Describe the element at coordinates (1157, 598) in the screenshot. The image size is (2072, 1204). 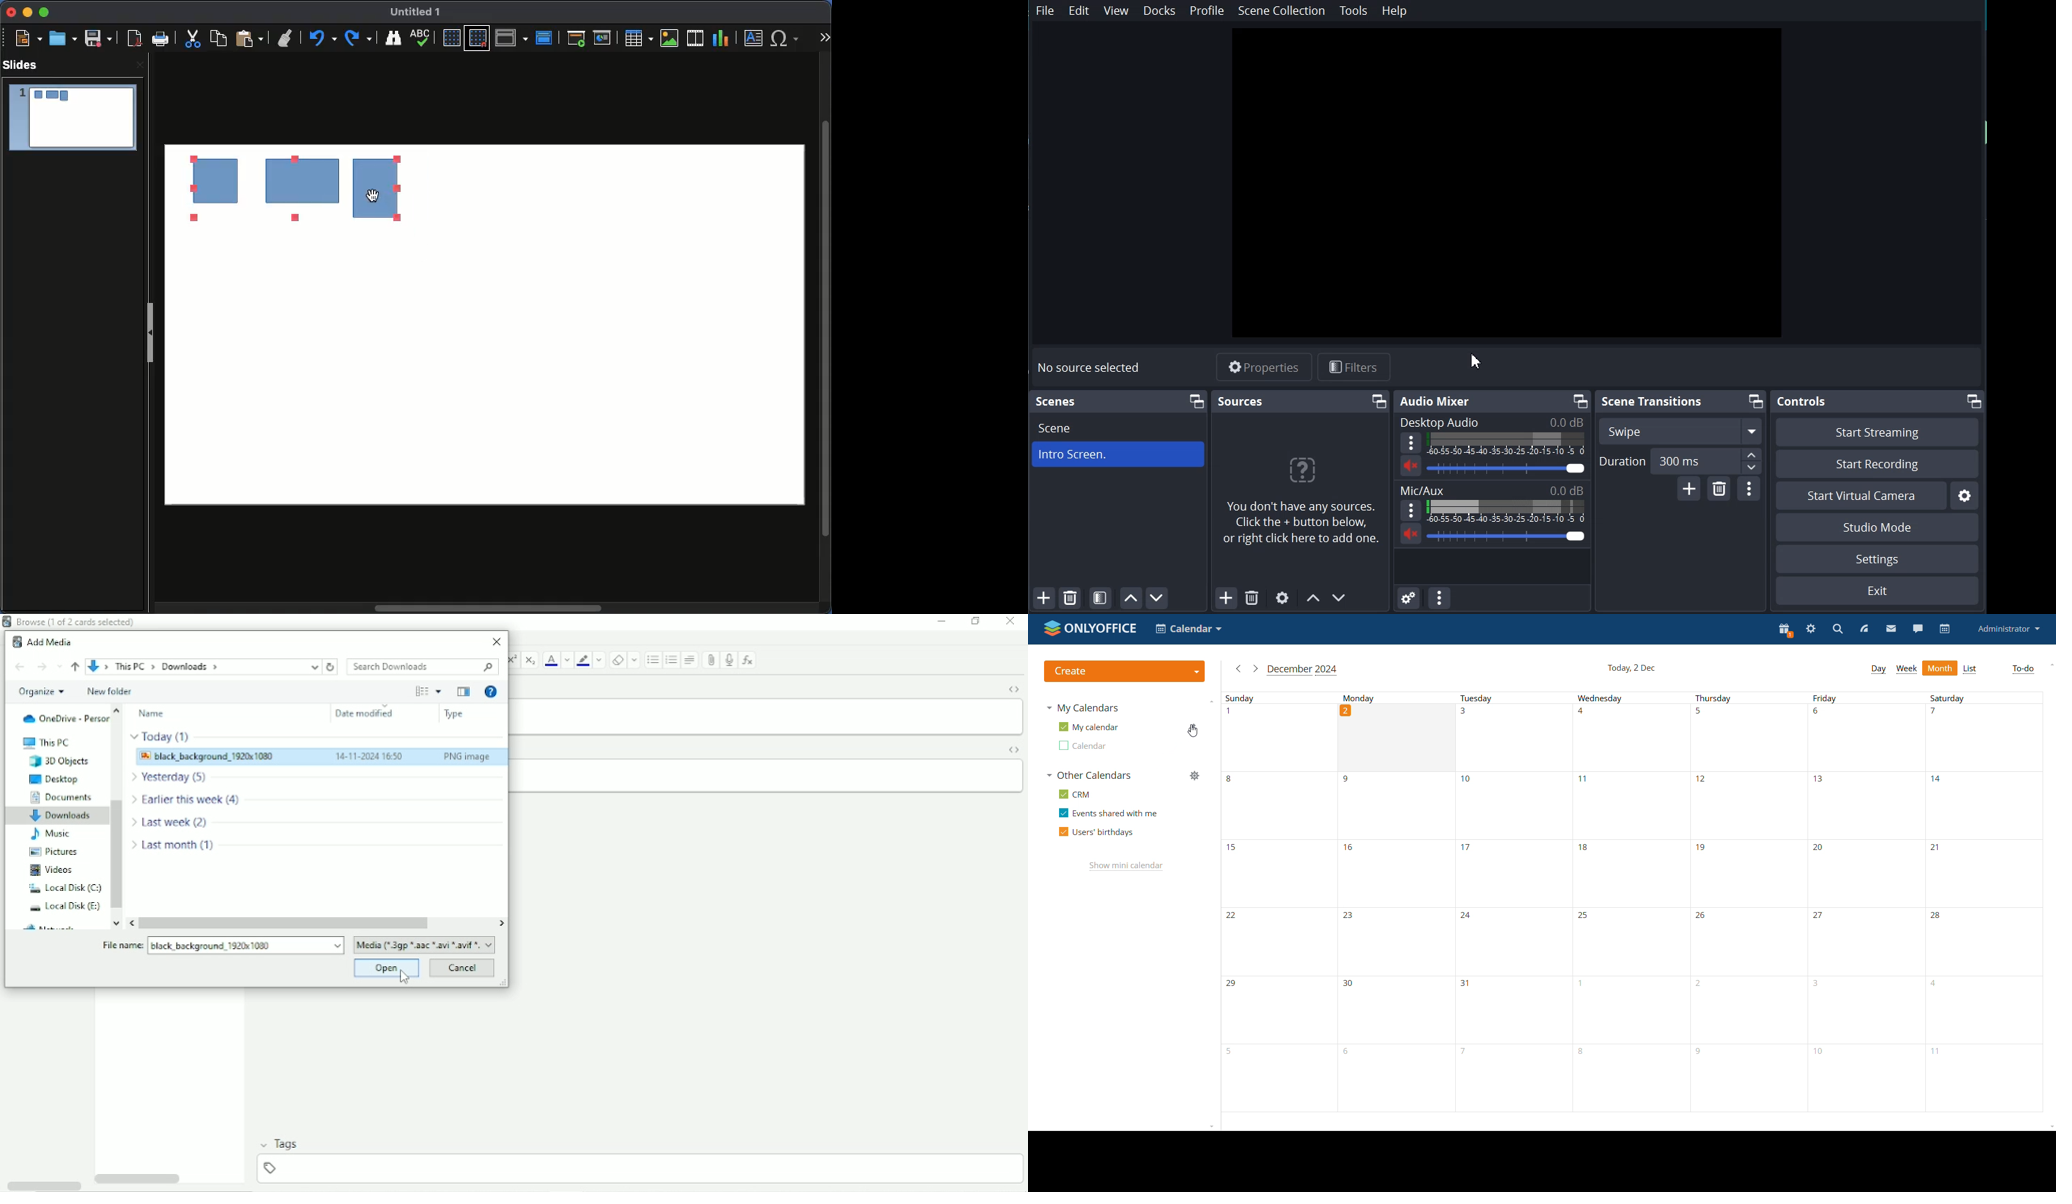
I see `Move Scene Down` at that location.